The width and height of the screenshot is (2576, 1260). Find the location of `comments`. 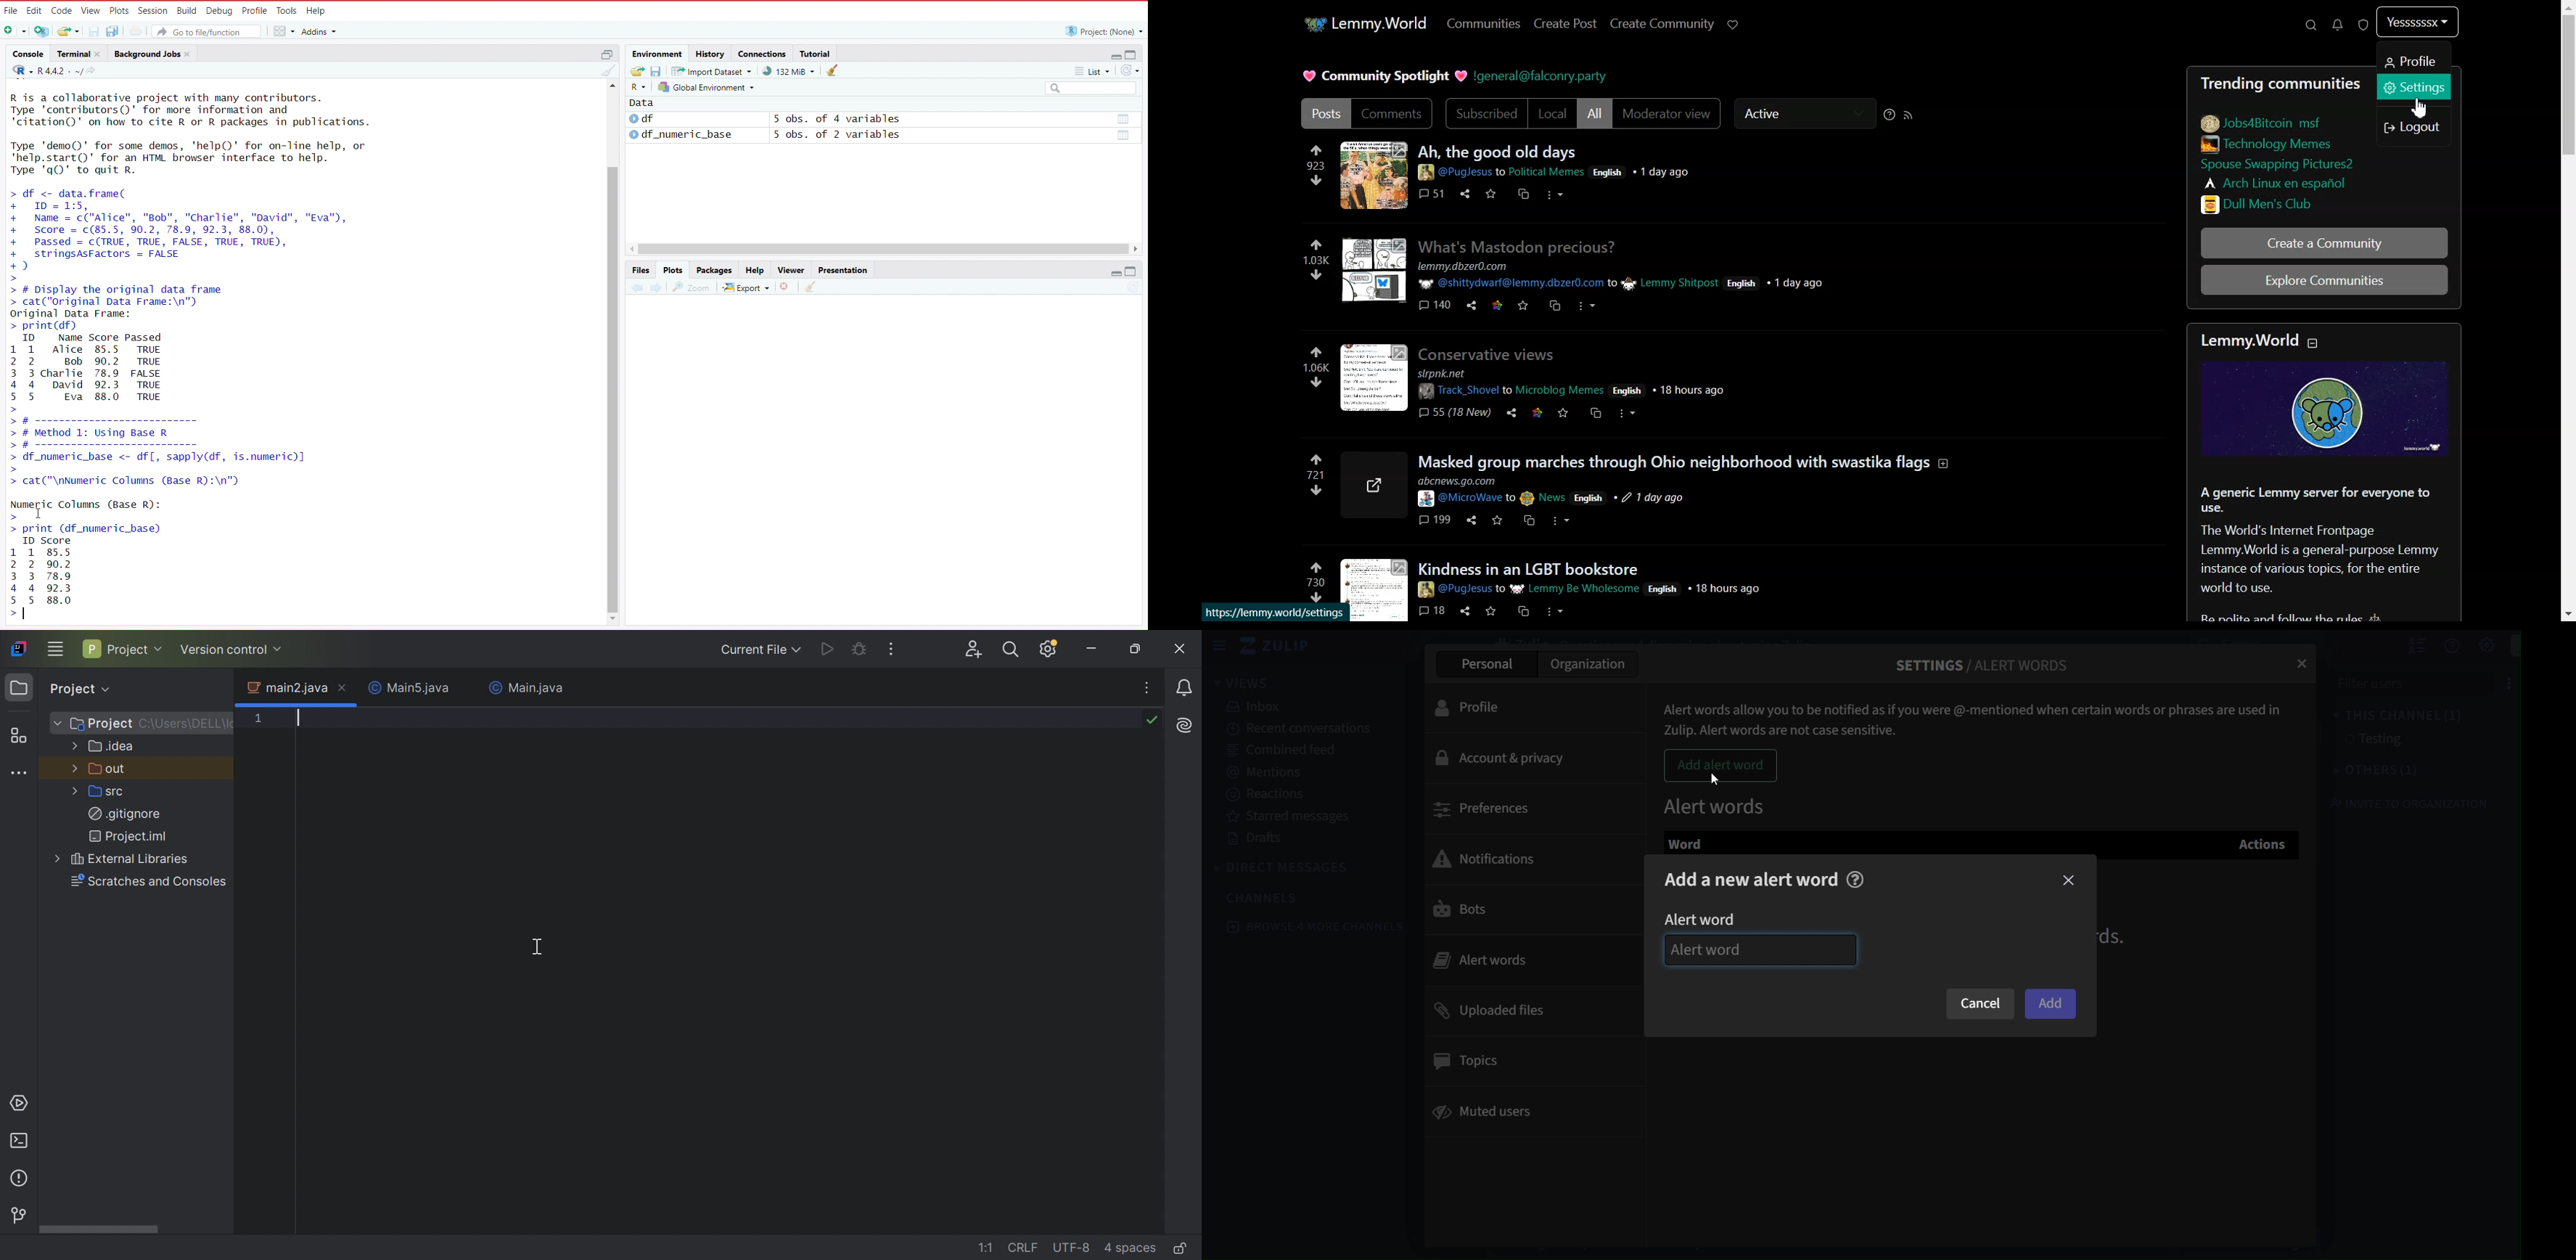

comments is located at coordinates (1433, 193).